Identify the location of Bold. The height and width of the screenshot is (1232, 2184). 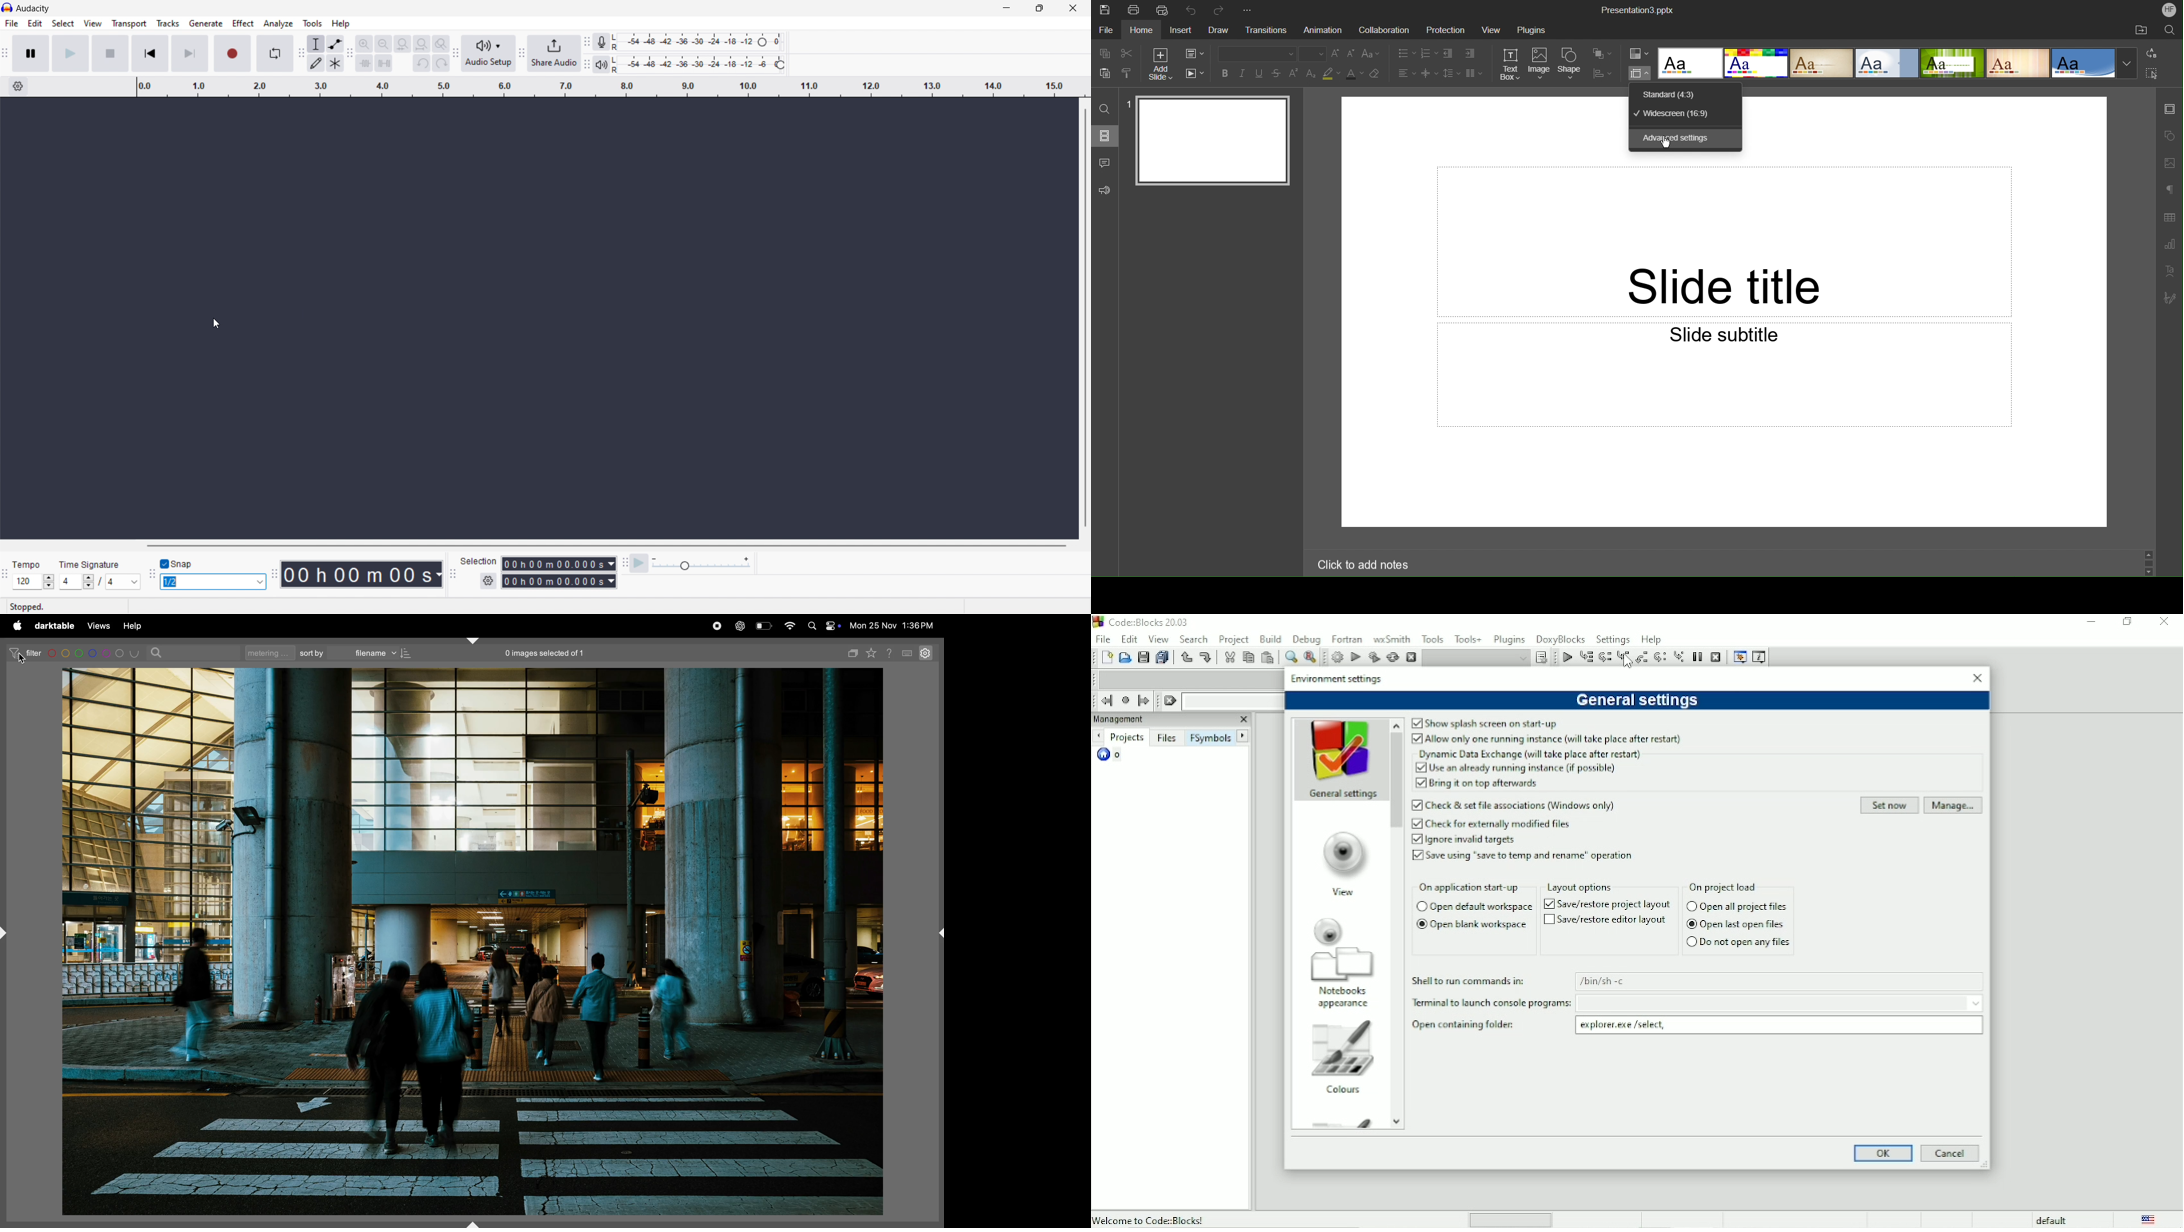
(1224, 74).